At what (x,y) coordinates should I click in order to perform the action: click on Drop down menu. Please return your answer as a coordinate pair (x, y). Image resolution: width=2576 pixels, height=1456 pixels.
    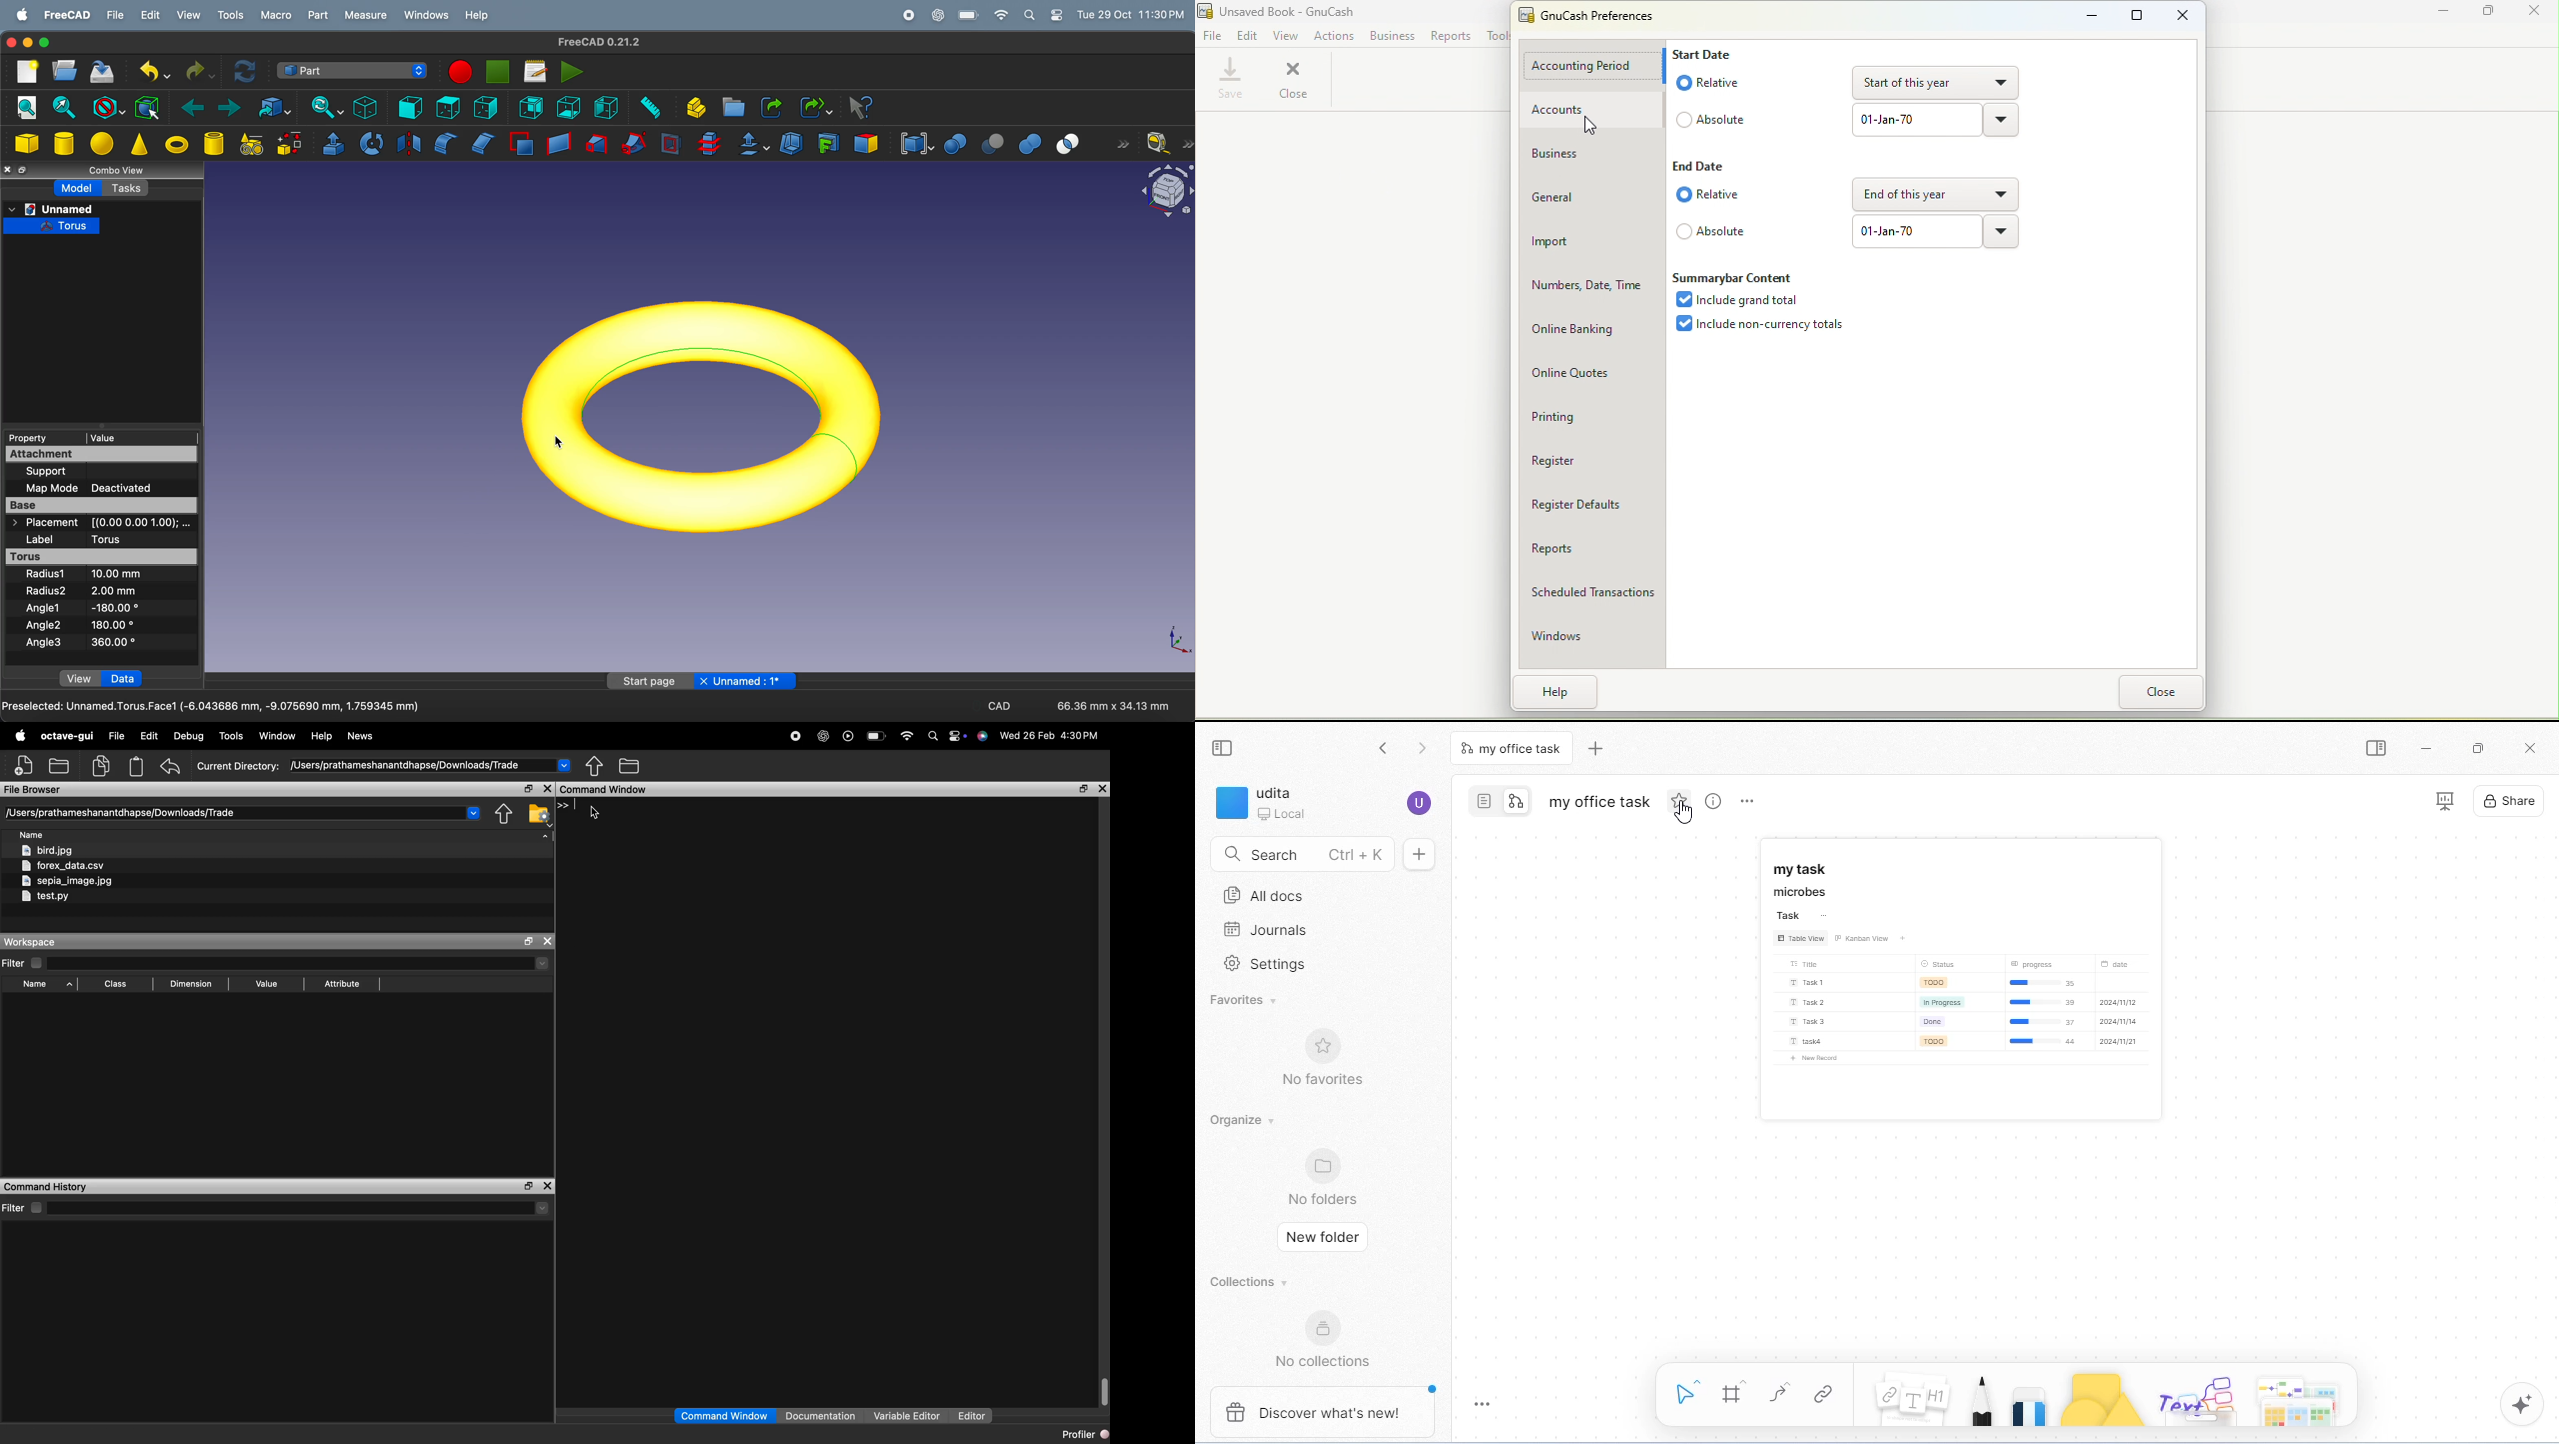
    Looking at the image, I should click on (2003, 121).